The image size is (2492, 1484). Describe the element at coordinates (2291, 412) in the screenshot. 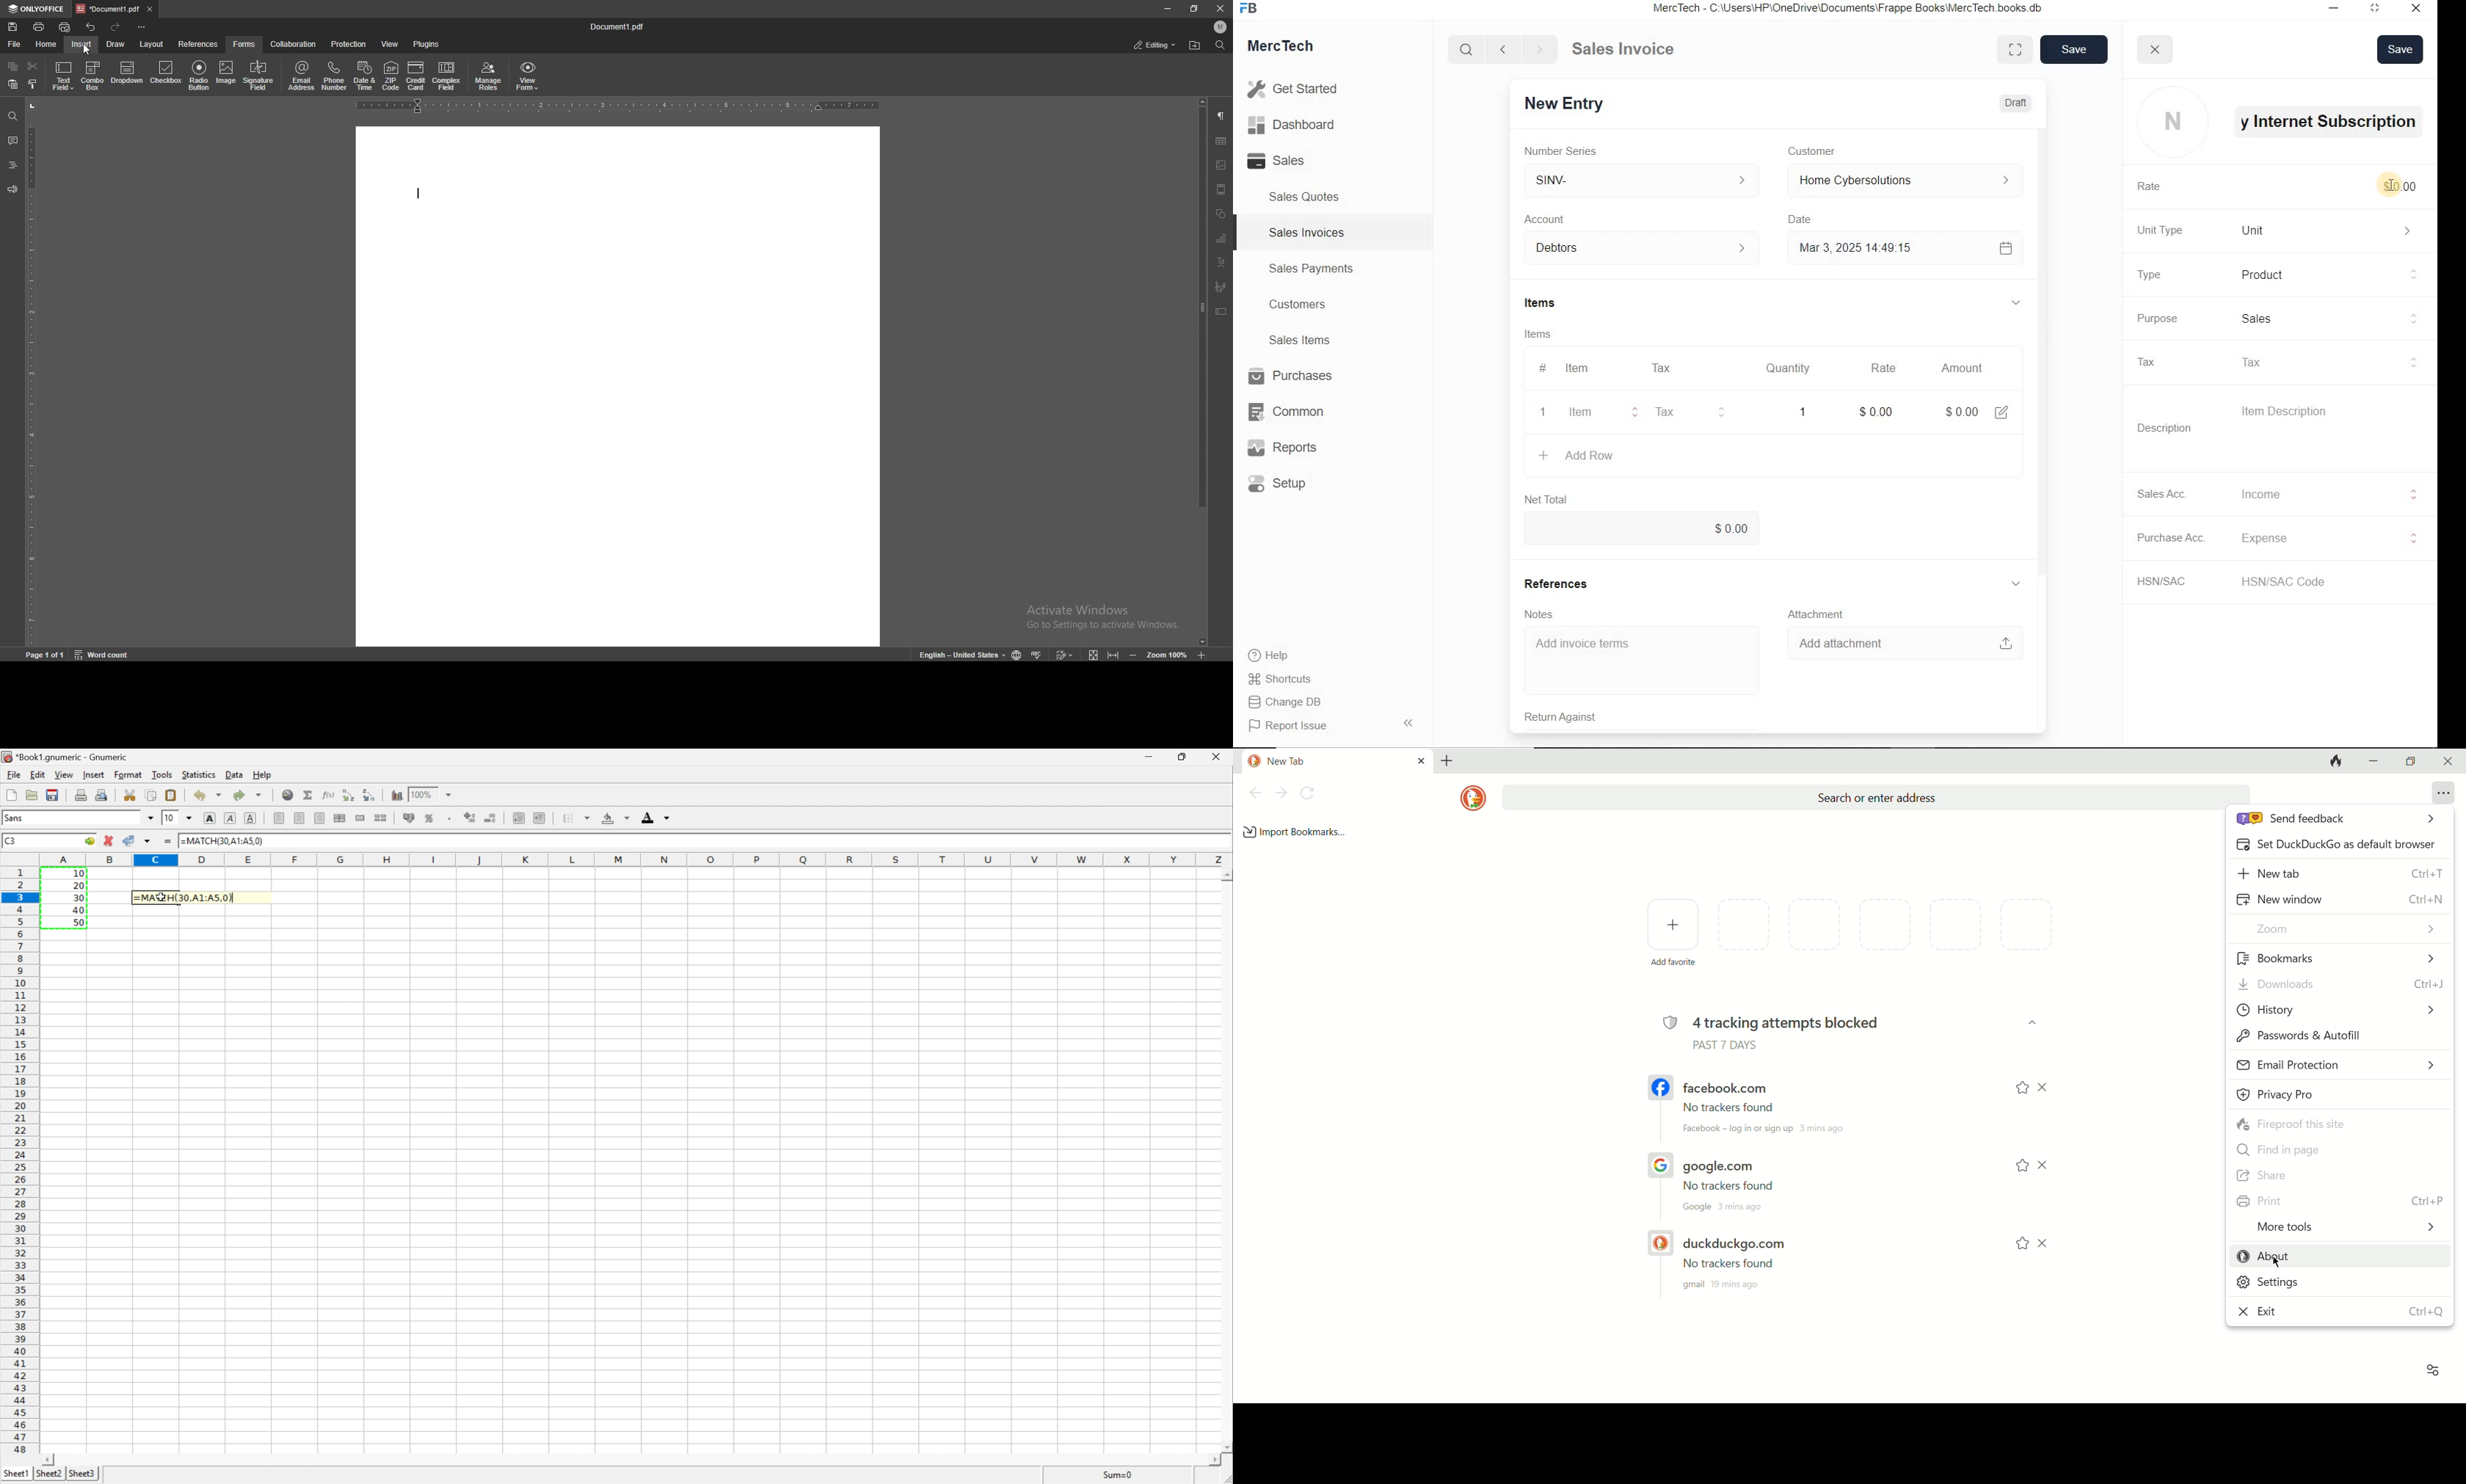

I see `Item Description` at that location.